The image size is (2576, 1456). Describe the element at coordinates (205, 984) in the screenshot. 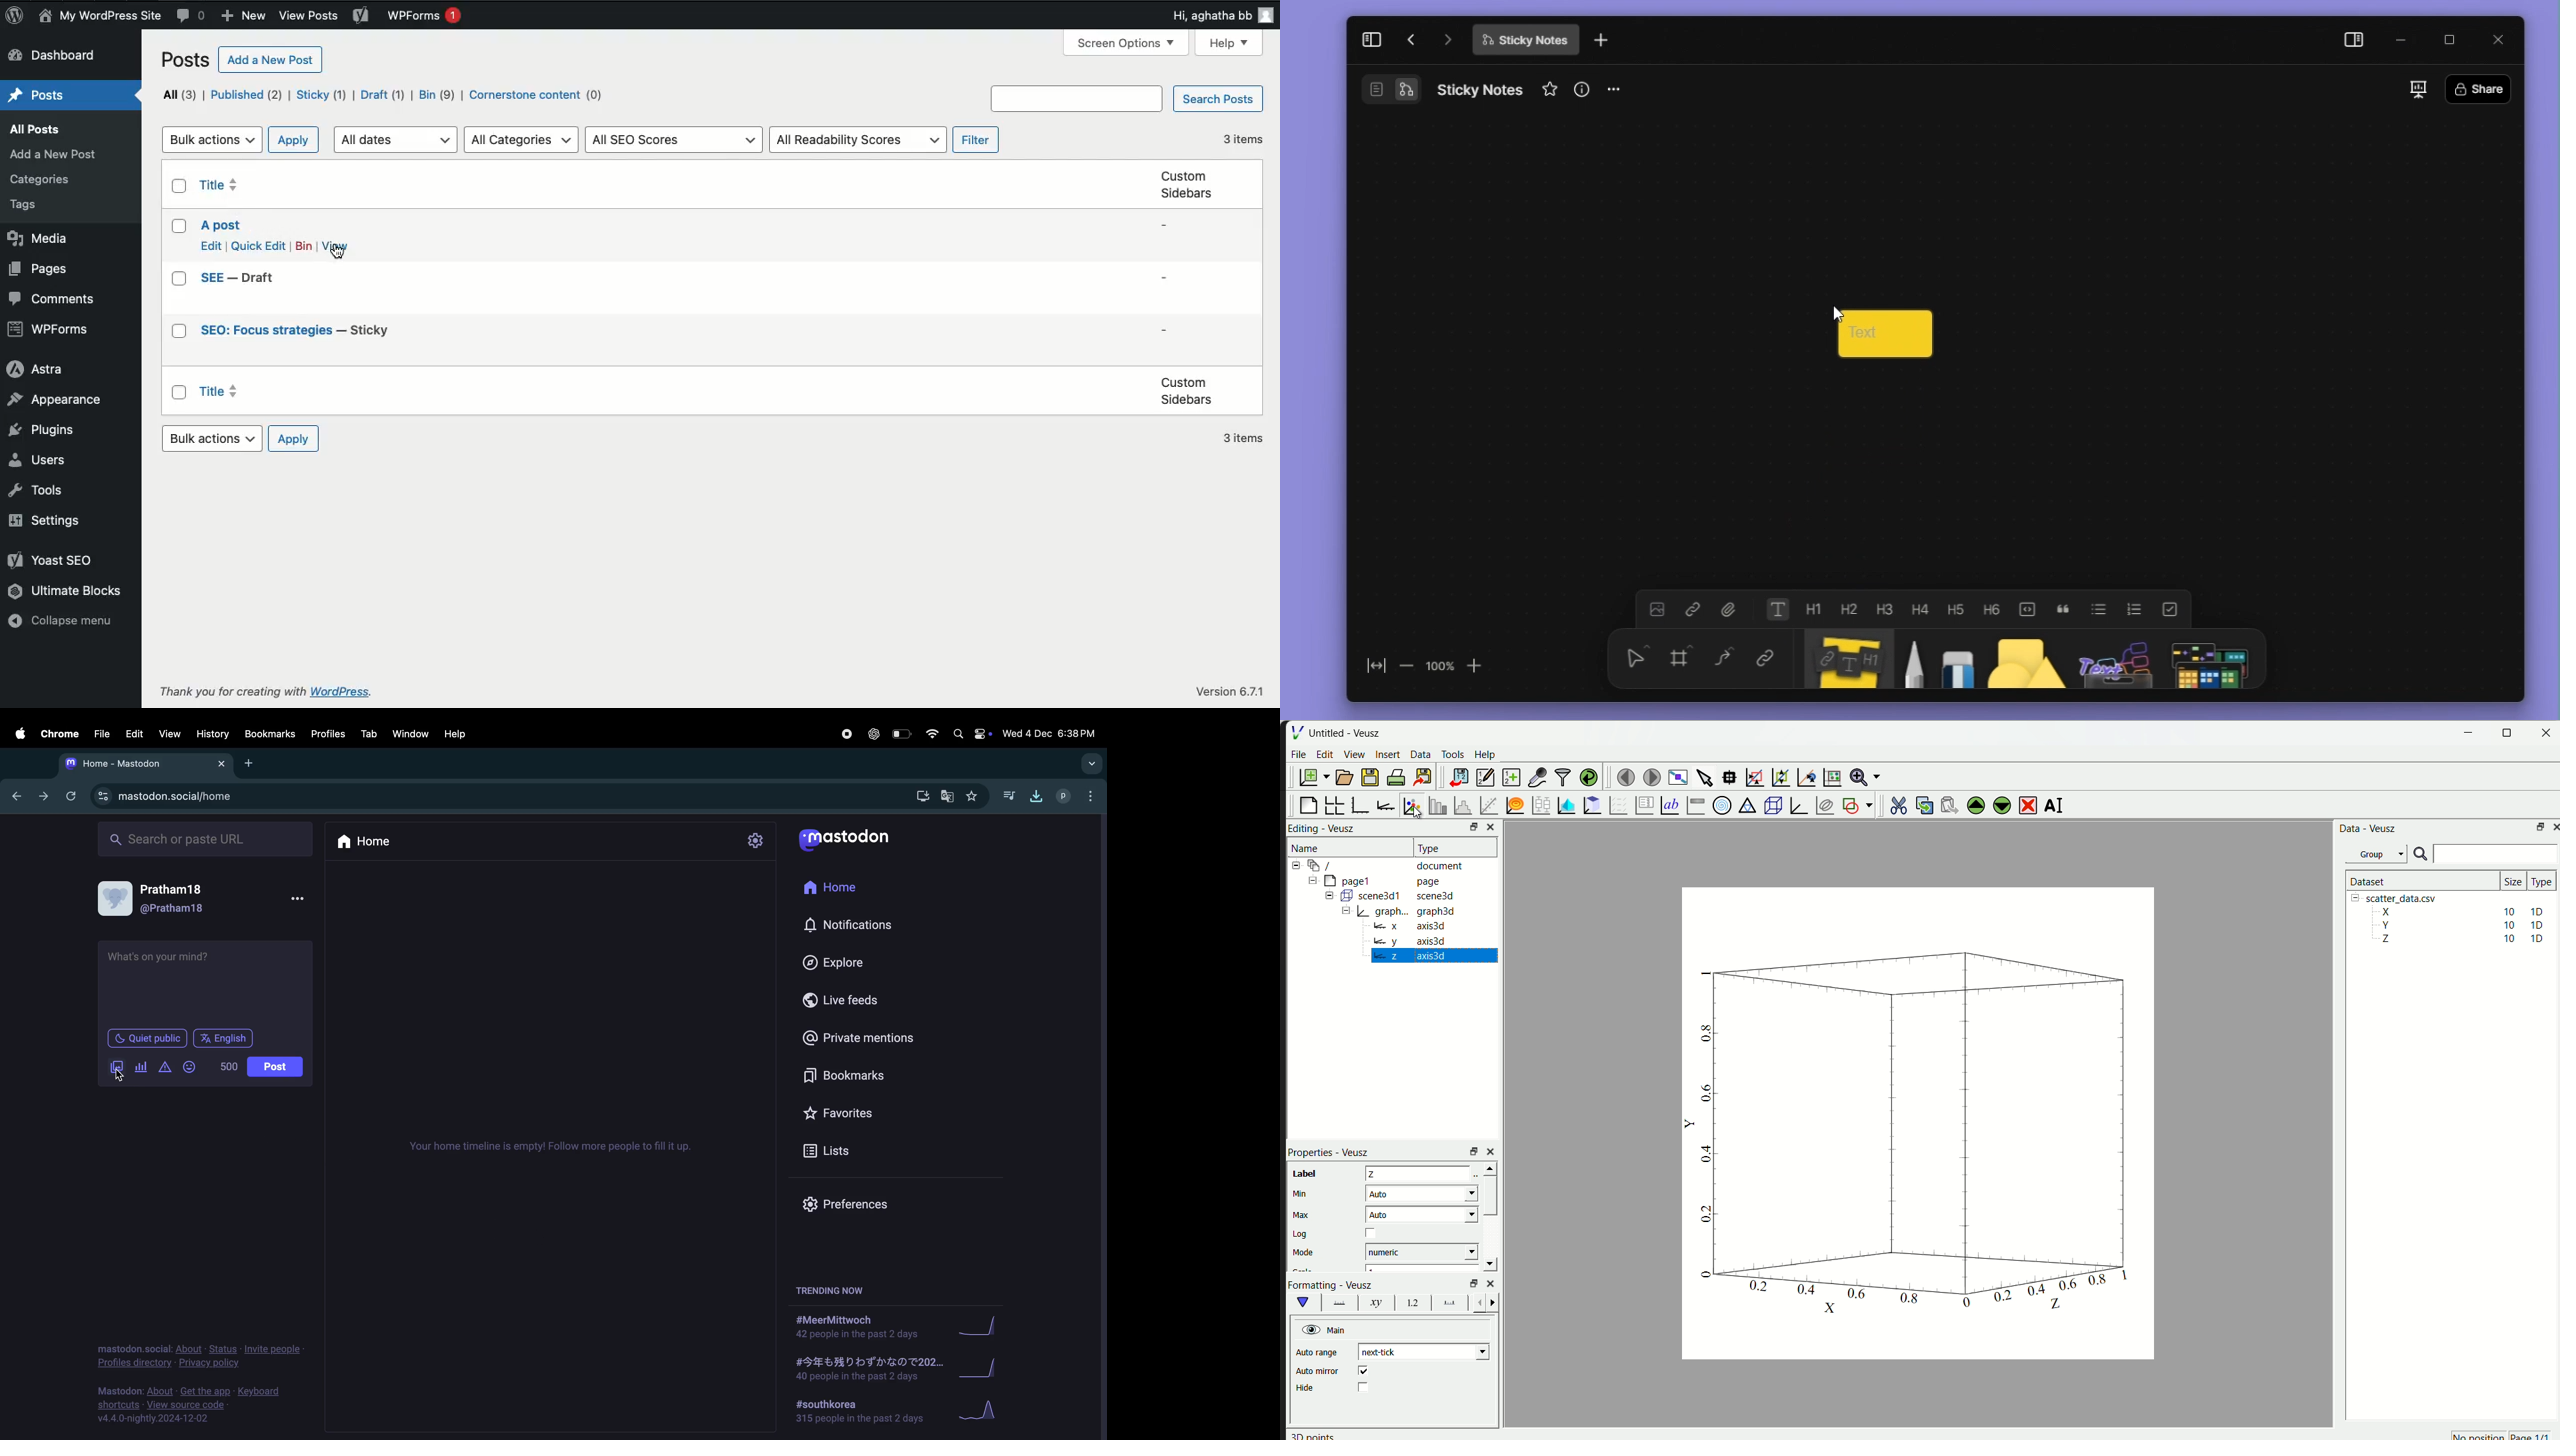

I see `tet box` at that location.